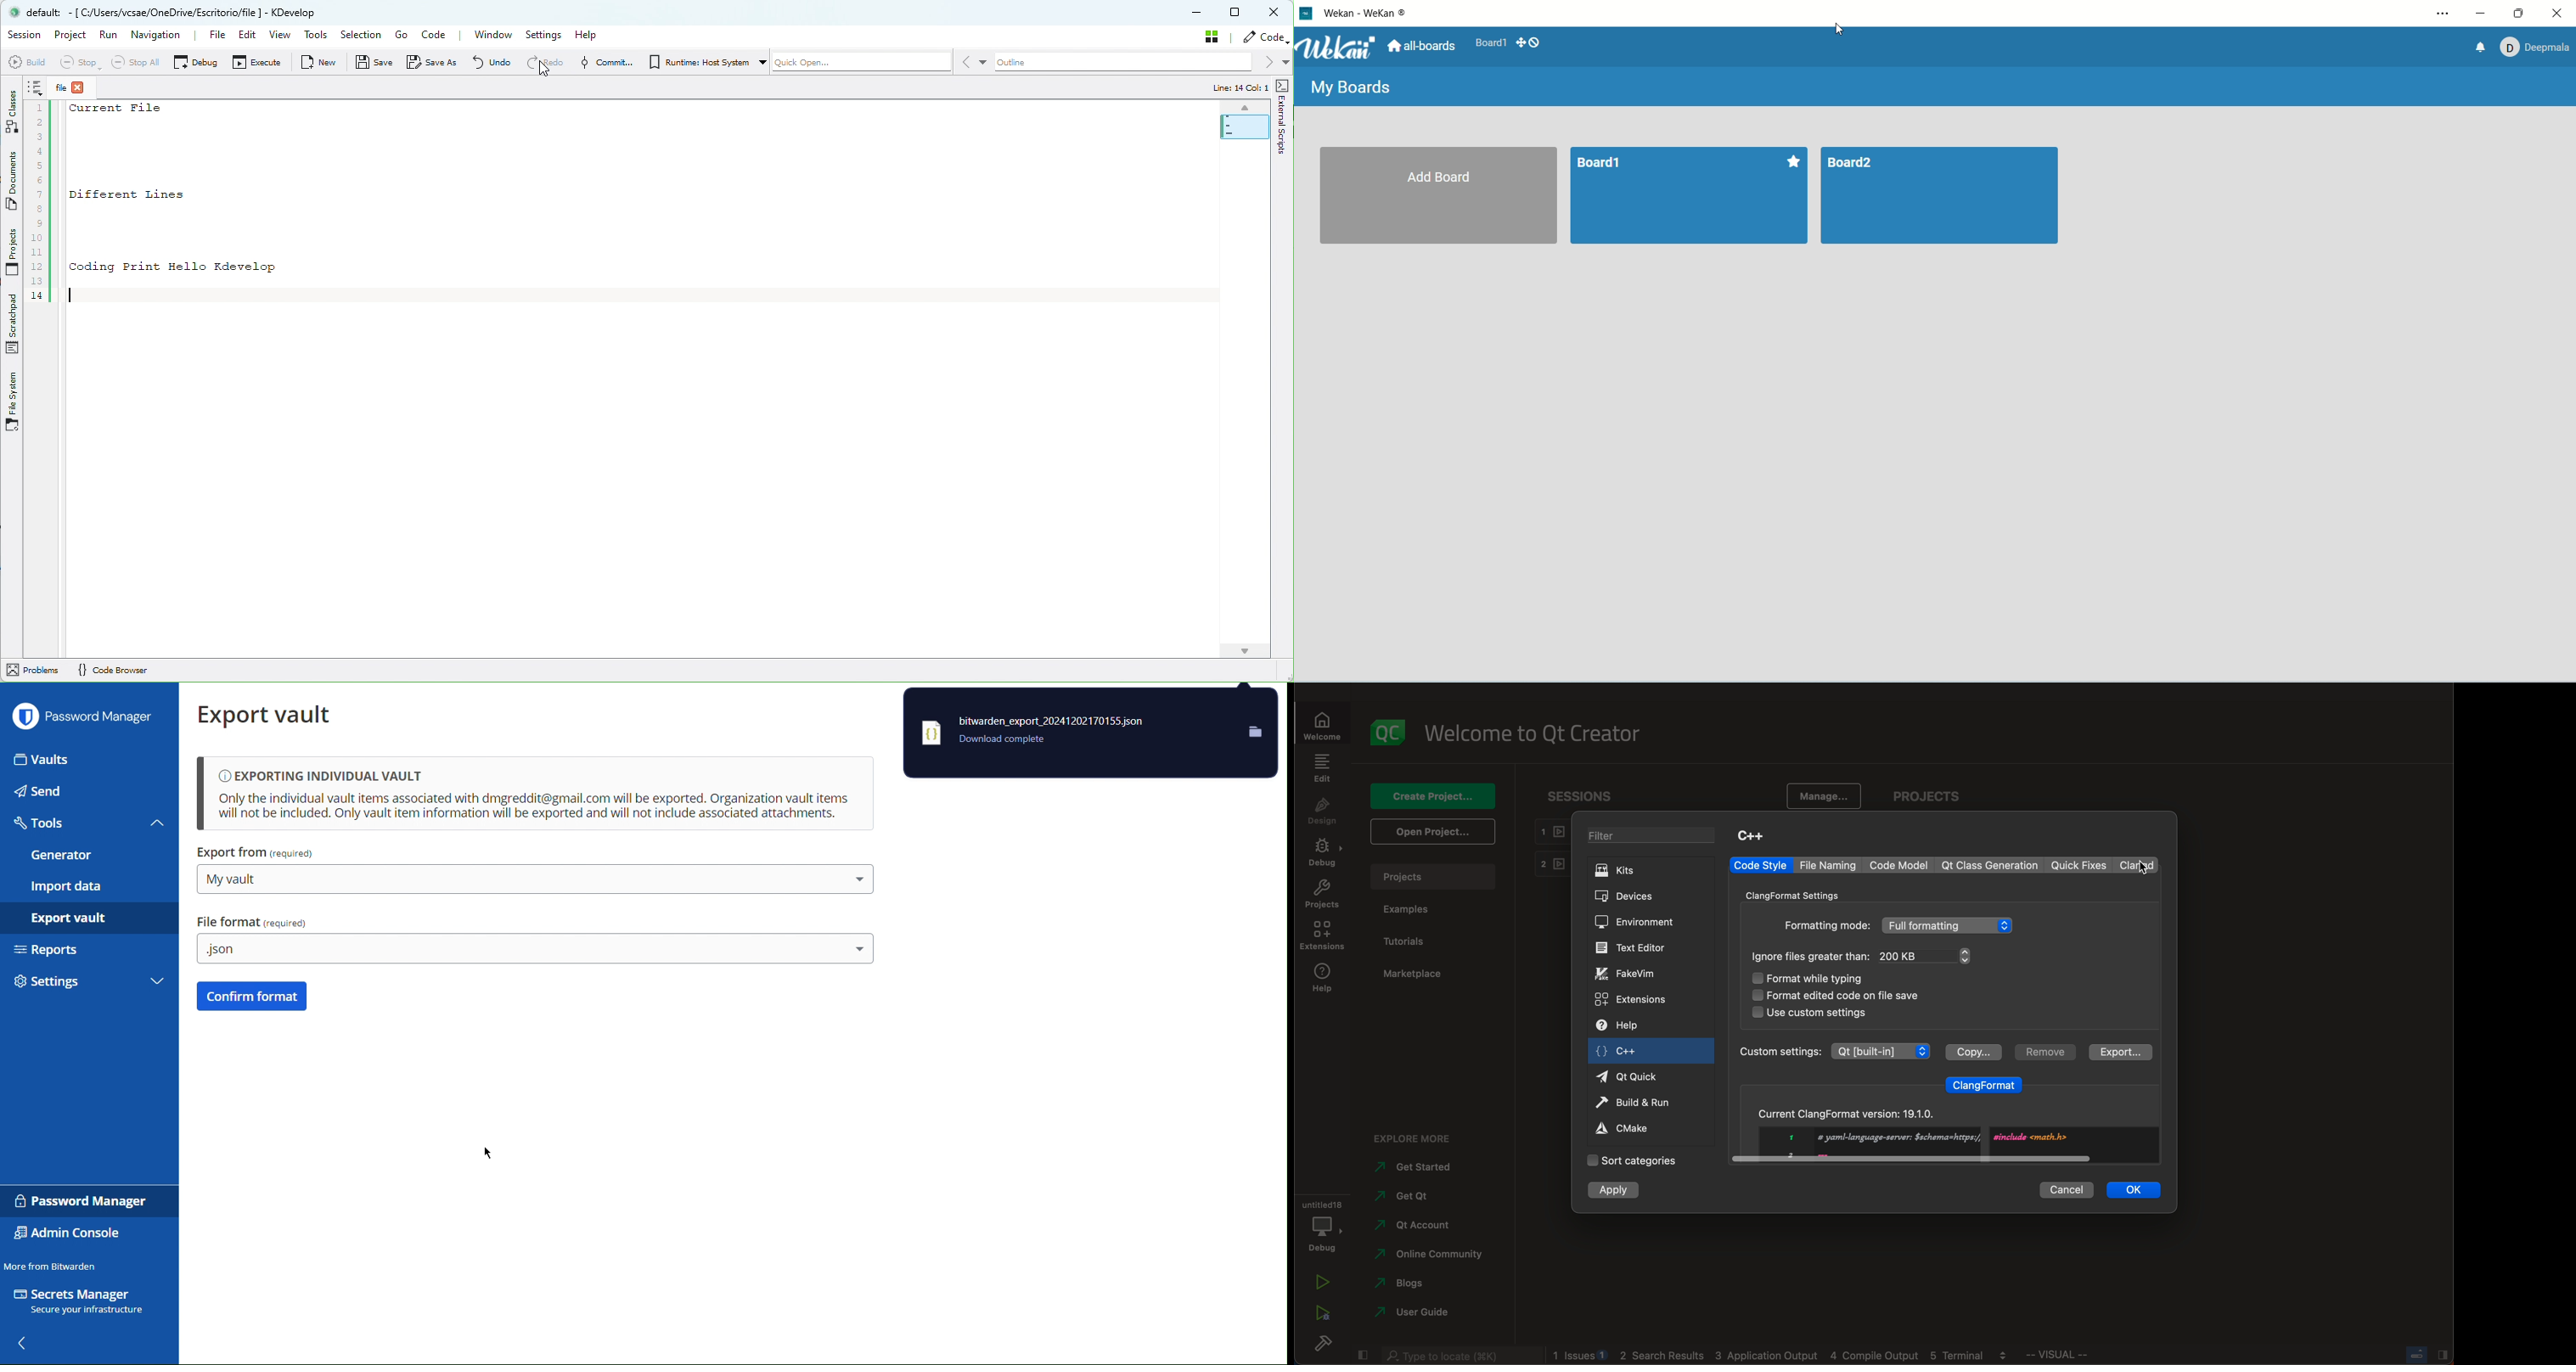  What do you see at coordinates (216, 34) in the screenshot?
I see `File` at bounding box center [216, 34].